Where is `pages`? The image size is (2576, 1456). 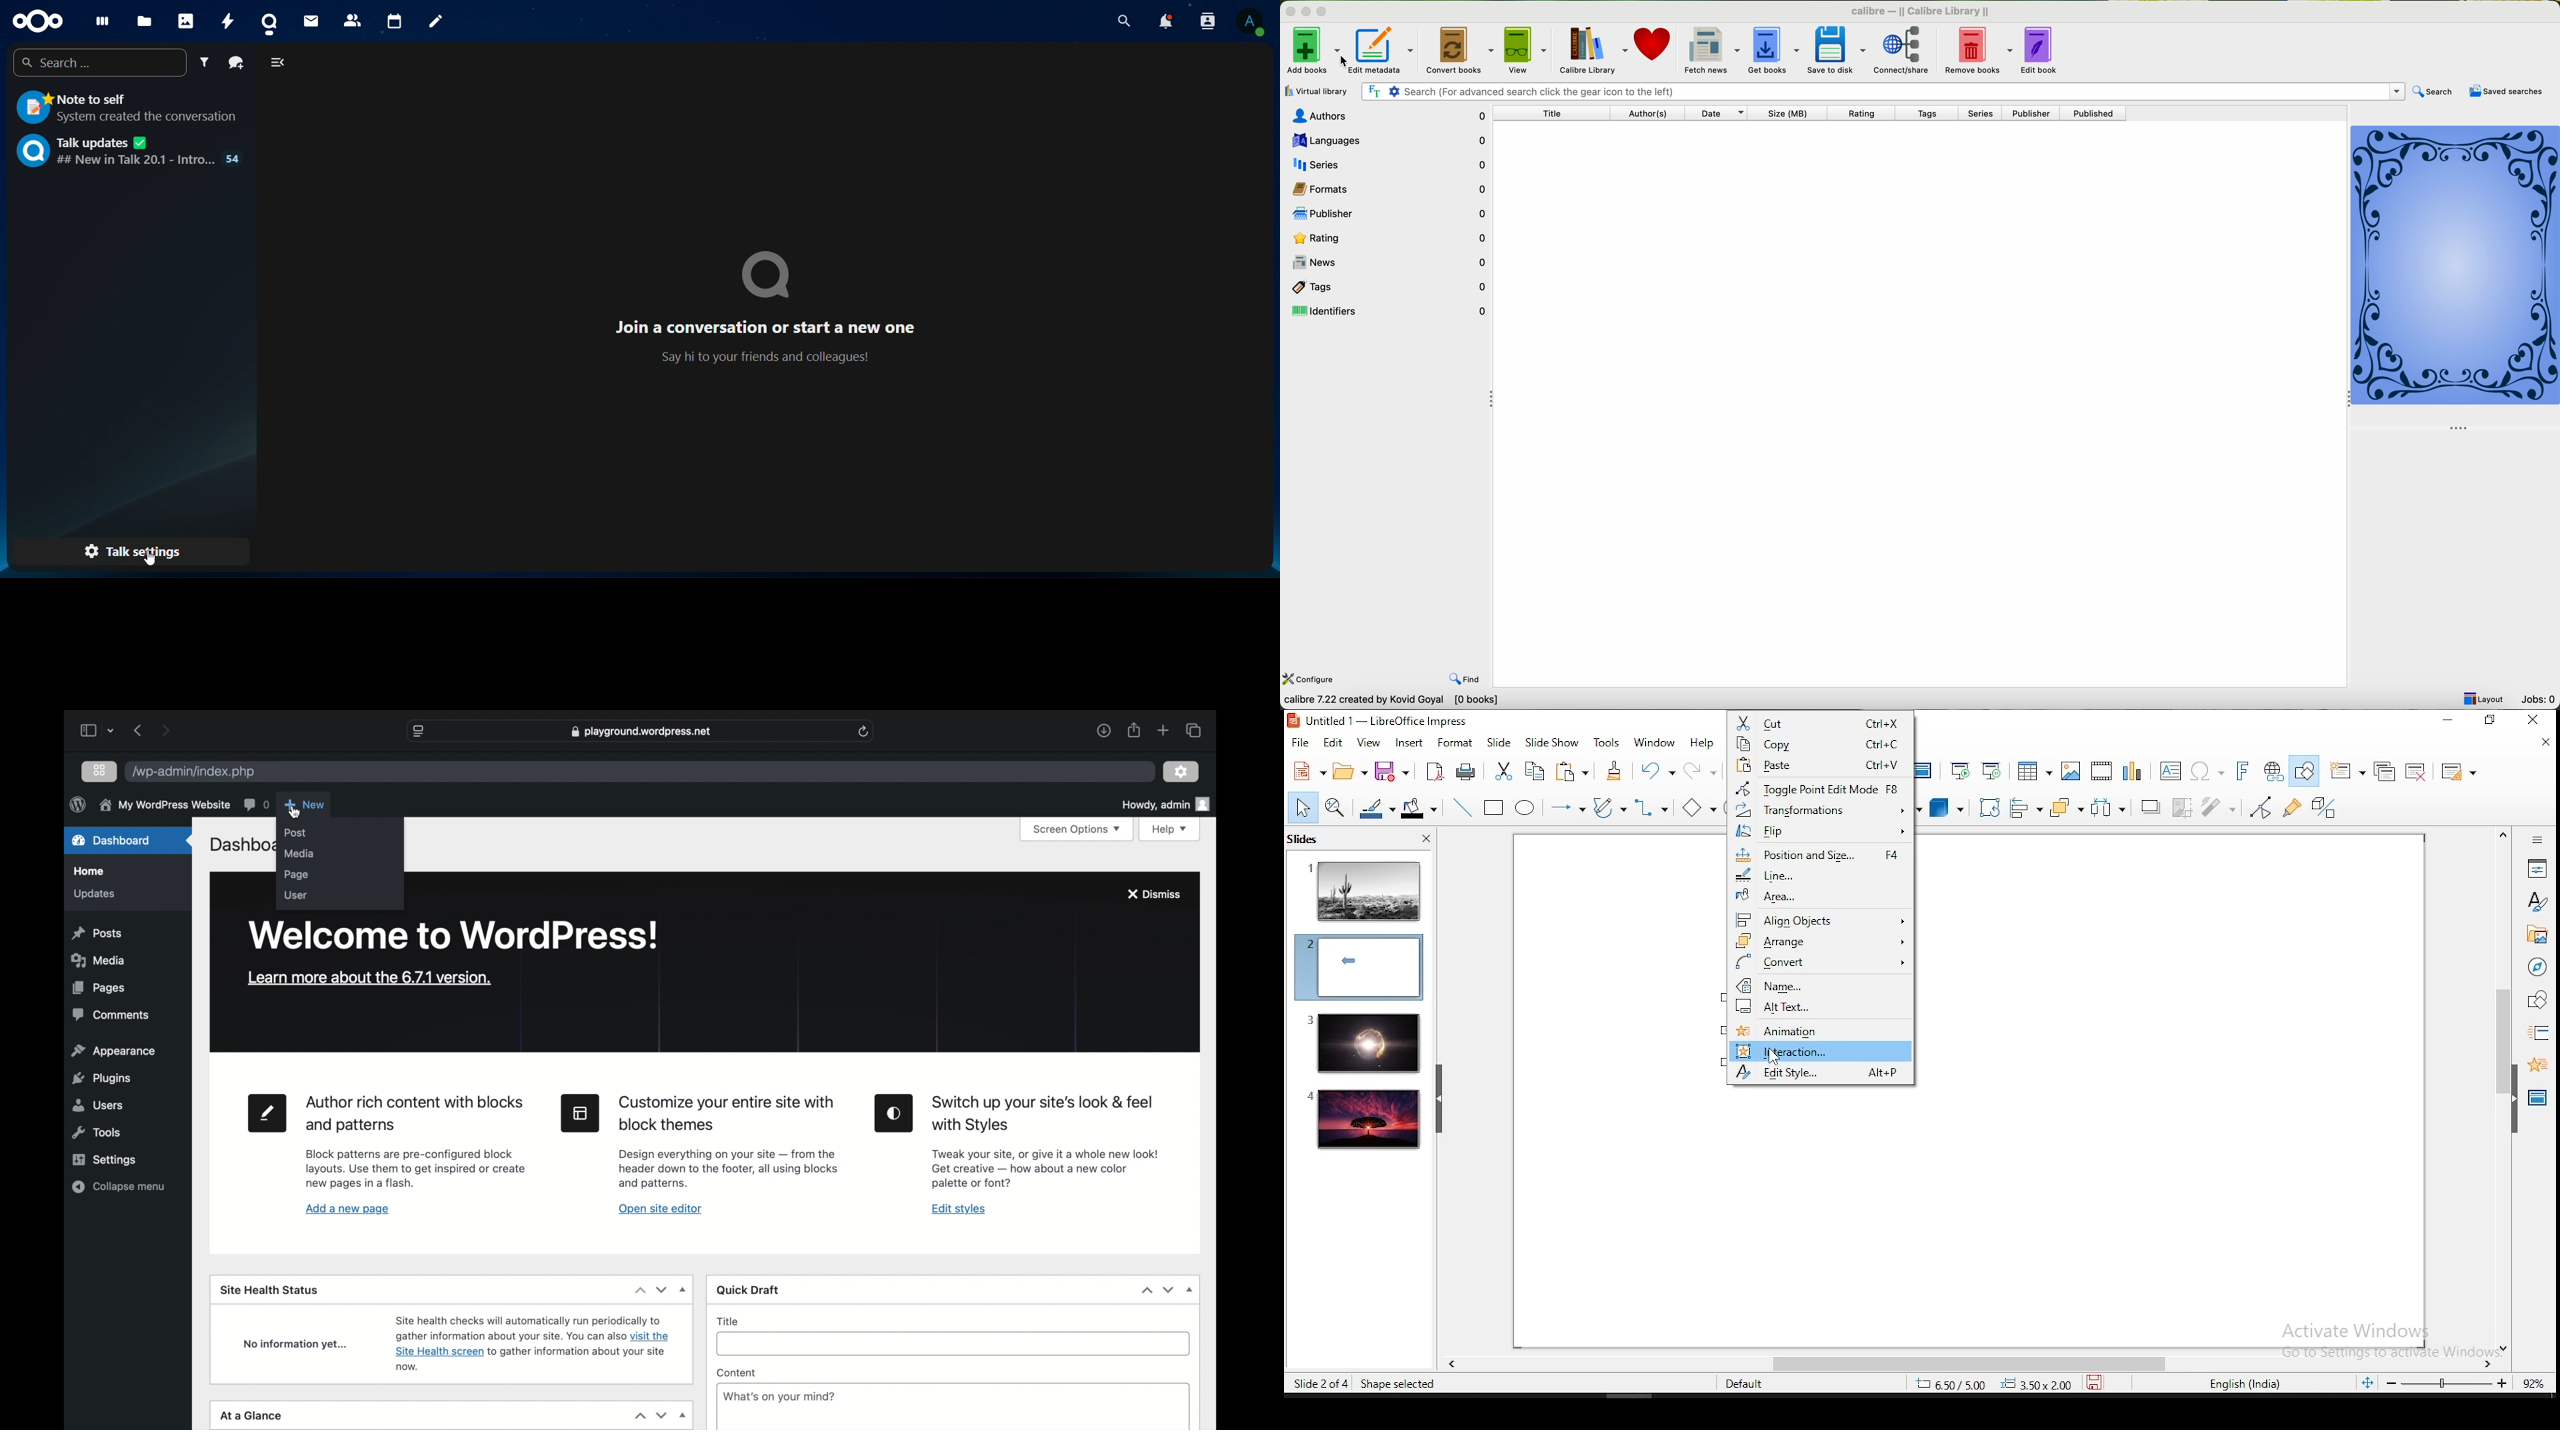 pages is located at coordinates (99, 989).